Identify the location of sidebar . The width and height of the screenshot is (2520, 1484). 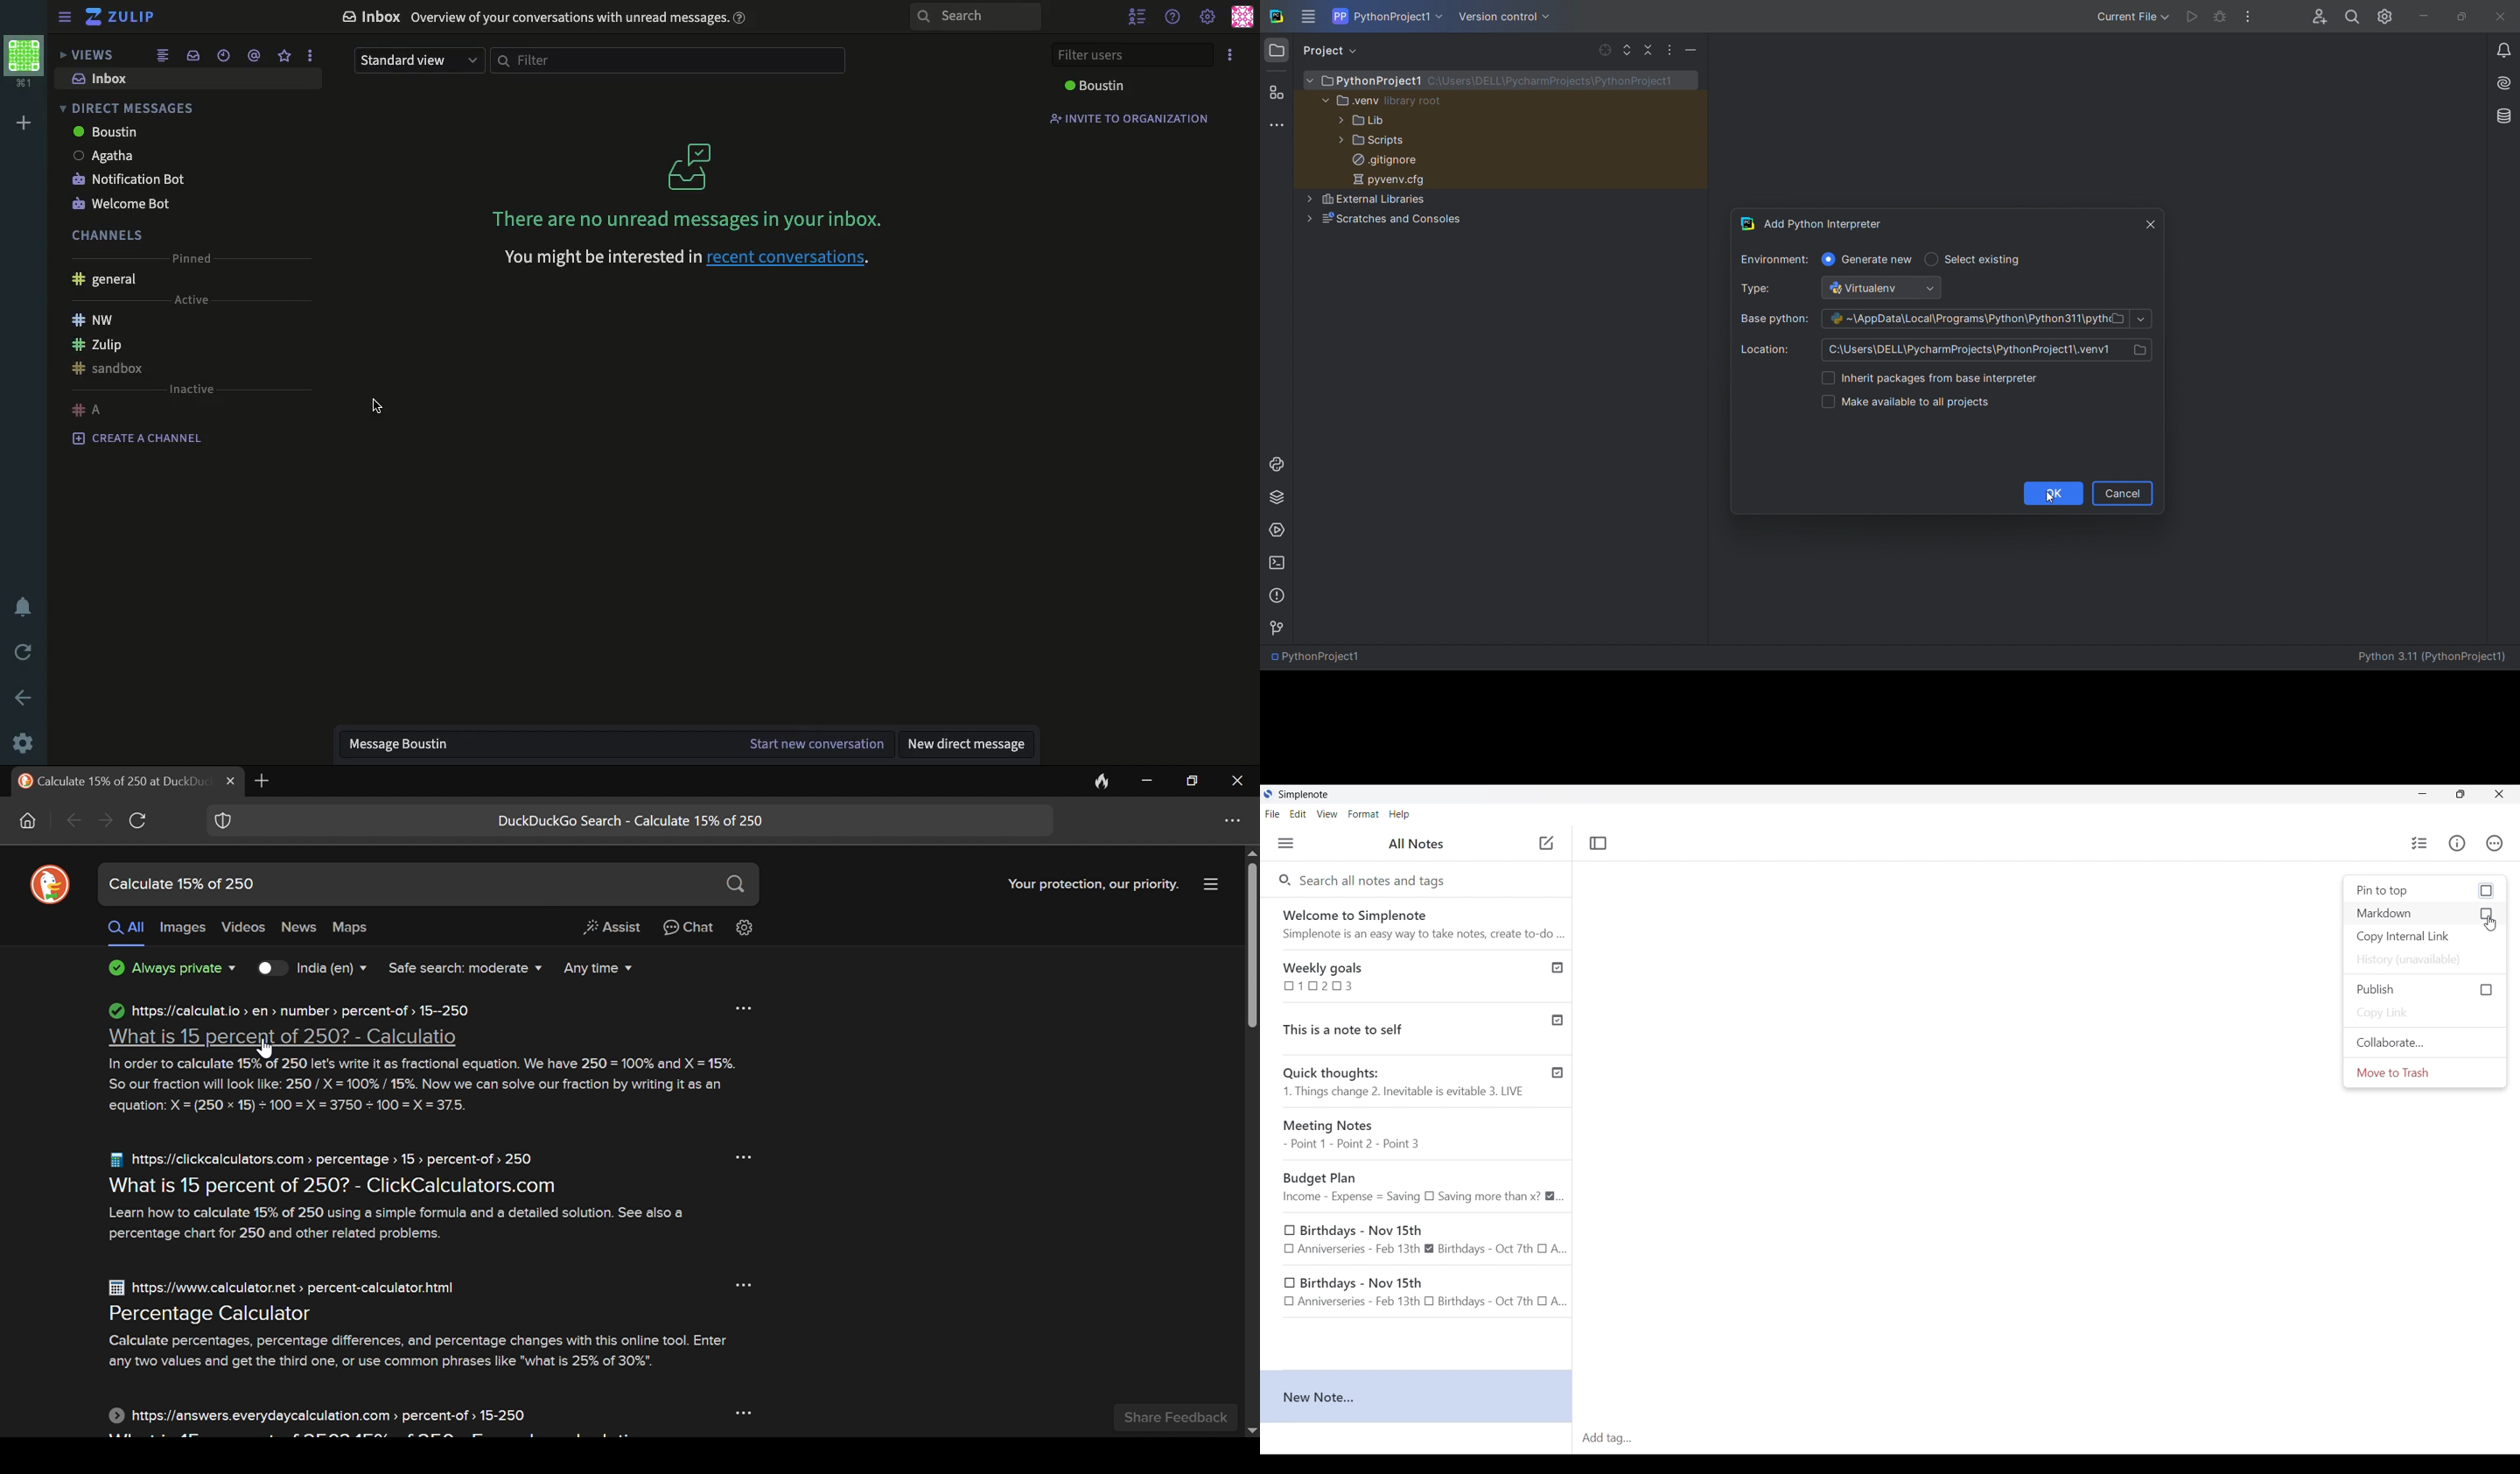
(61, 18).